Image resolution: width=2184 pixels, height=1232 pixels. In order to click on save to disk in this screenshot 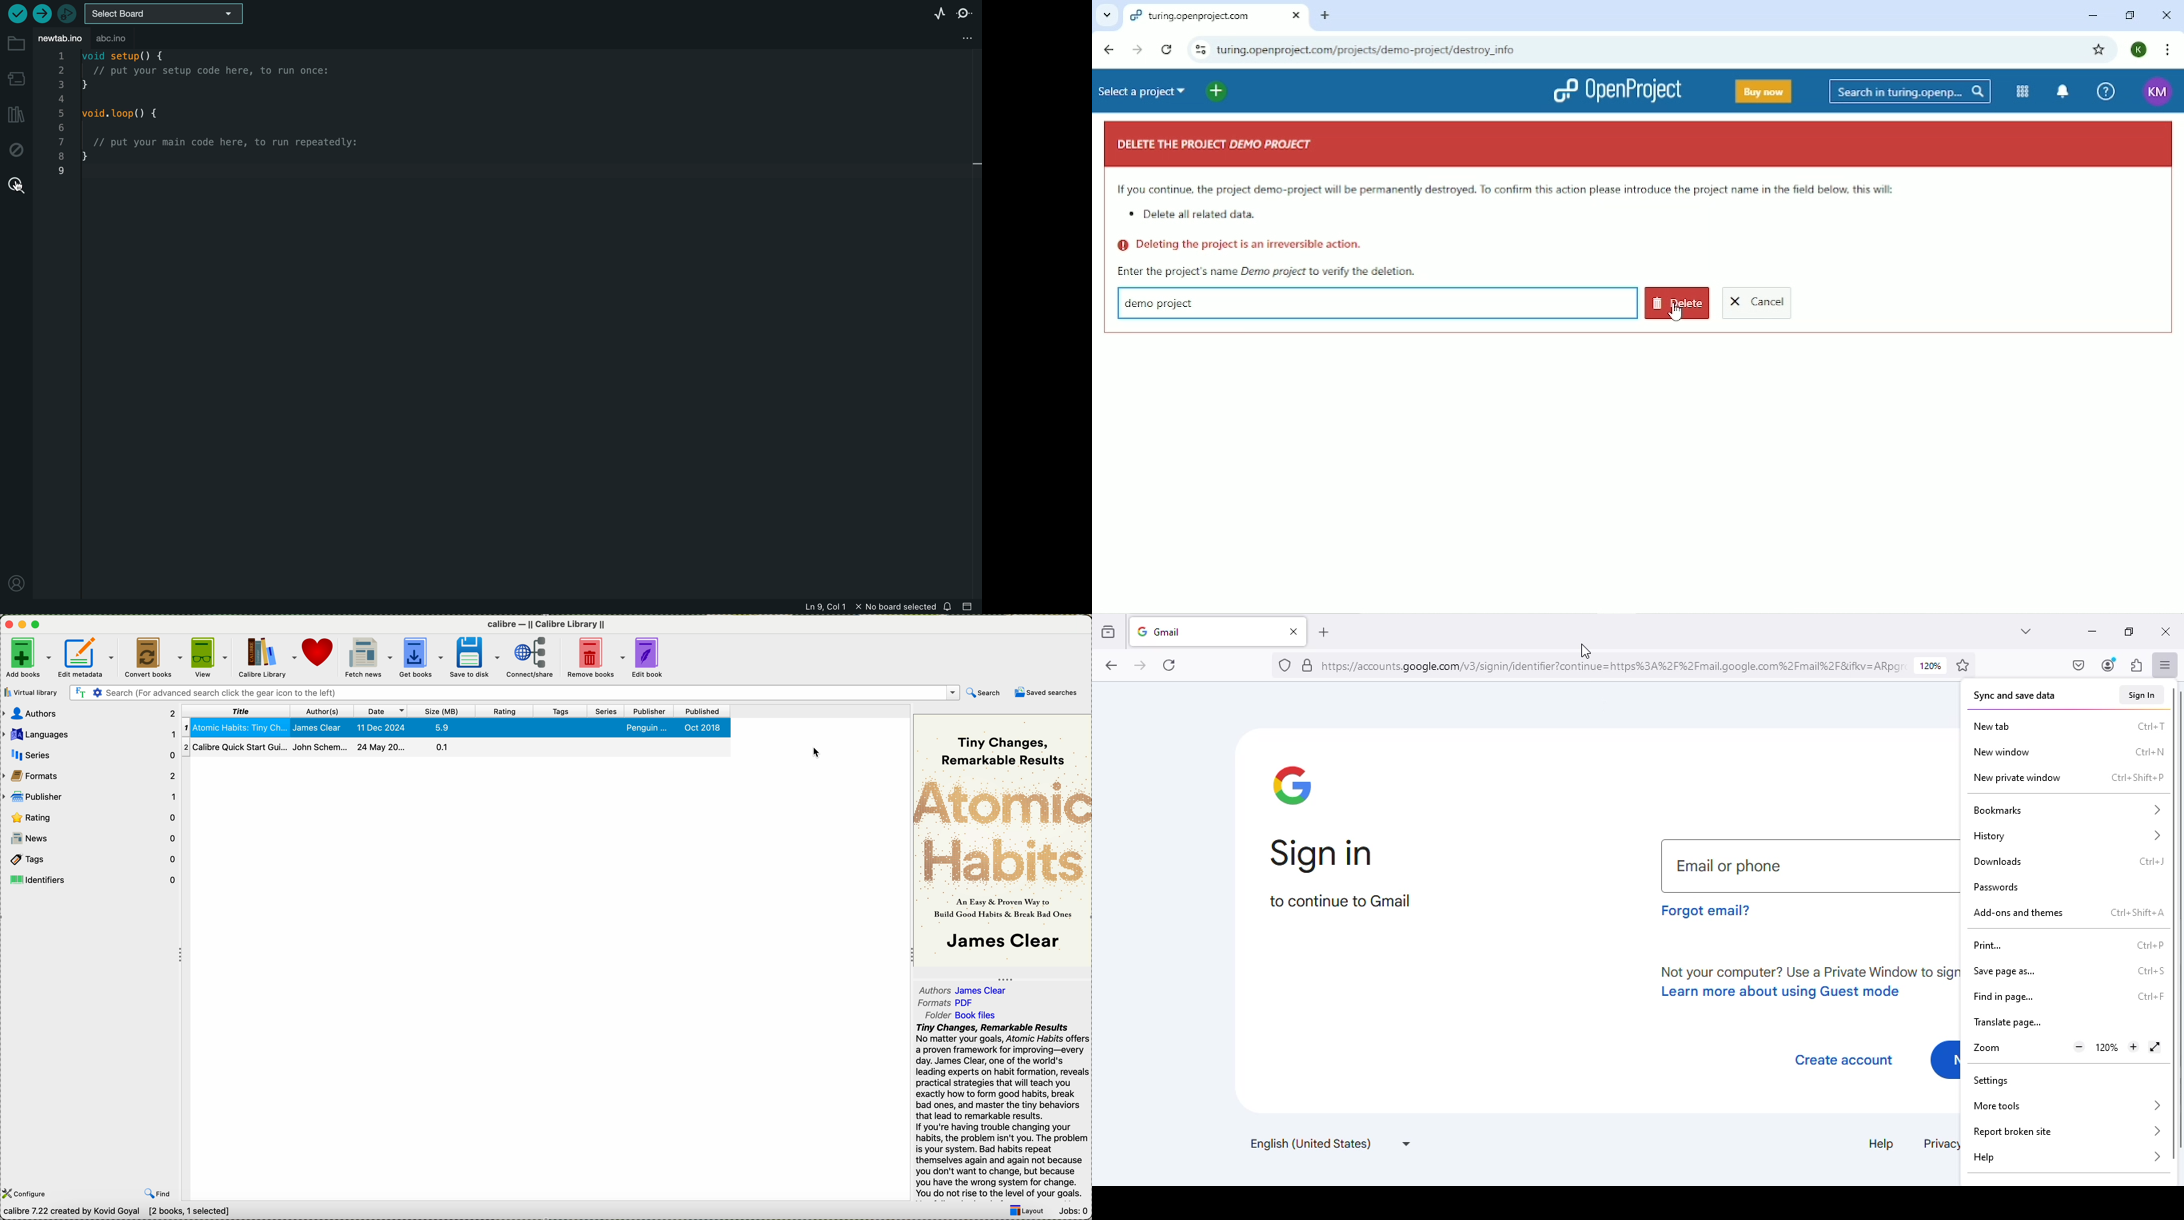, I will do `click(473, 657)`.